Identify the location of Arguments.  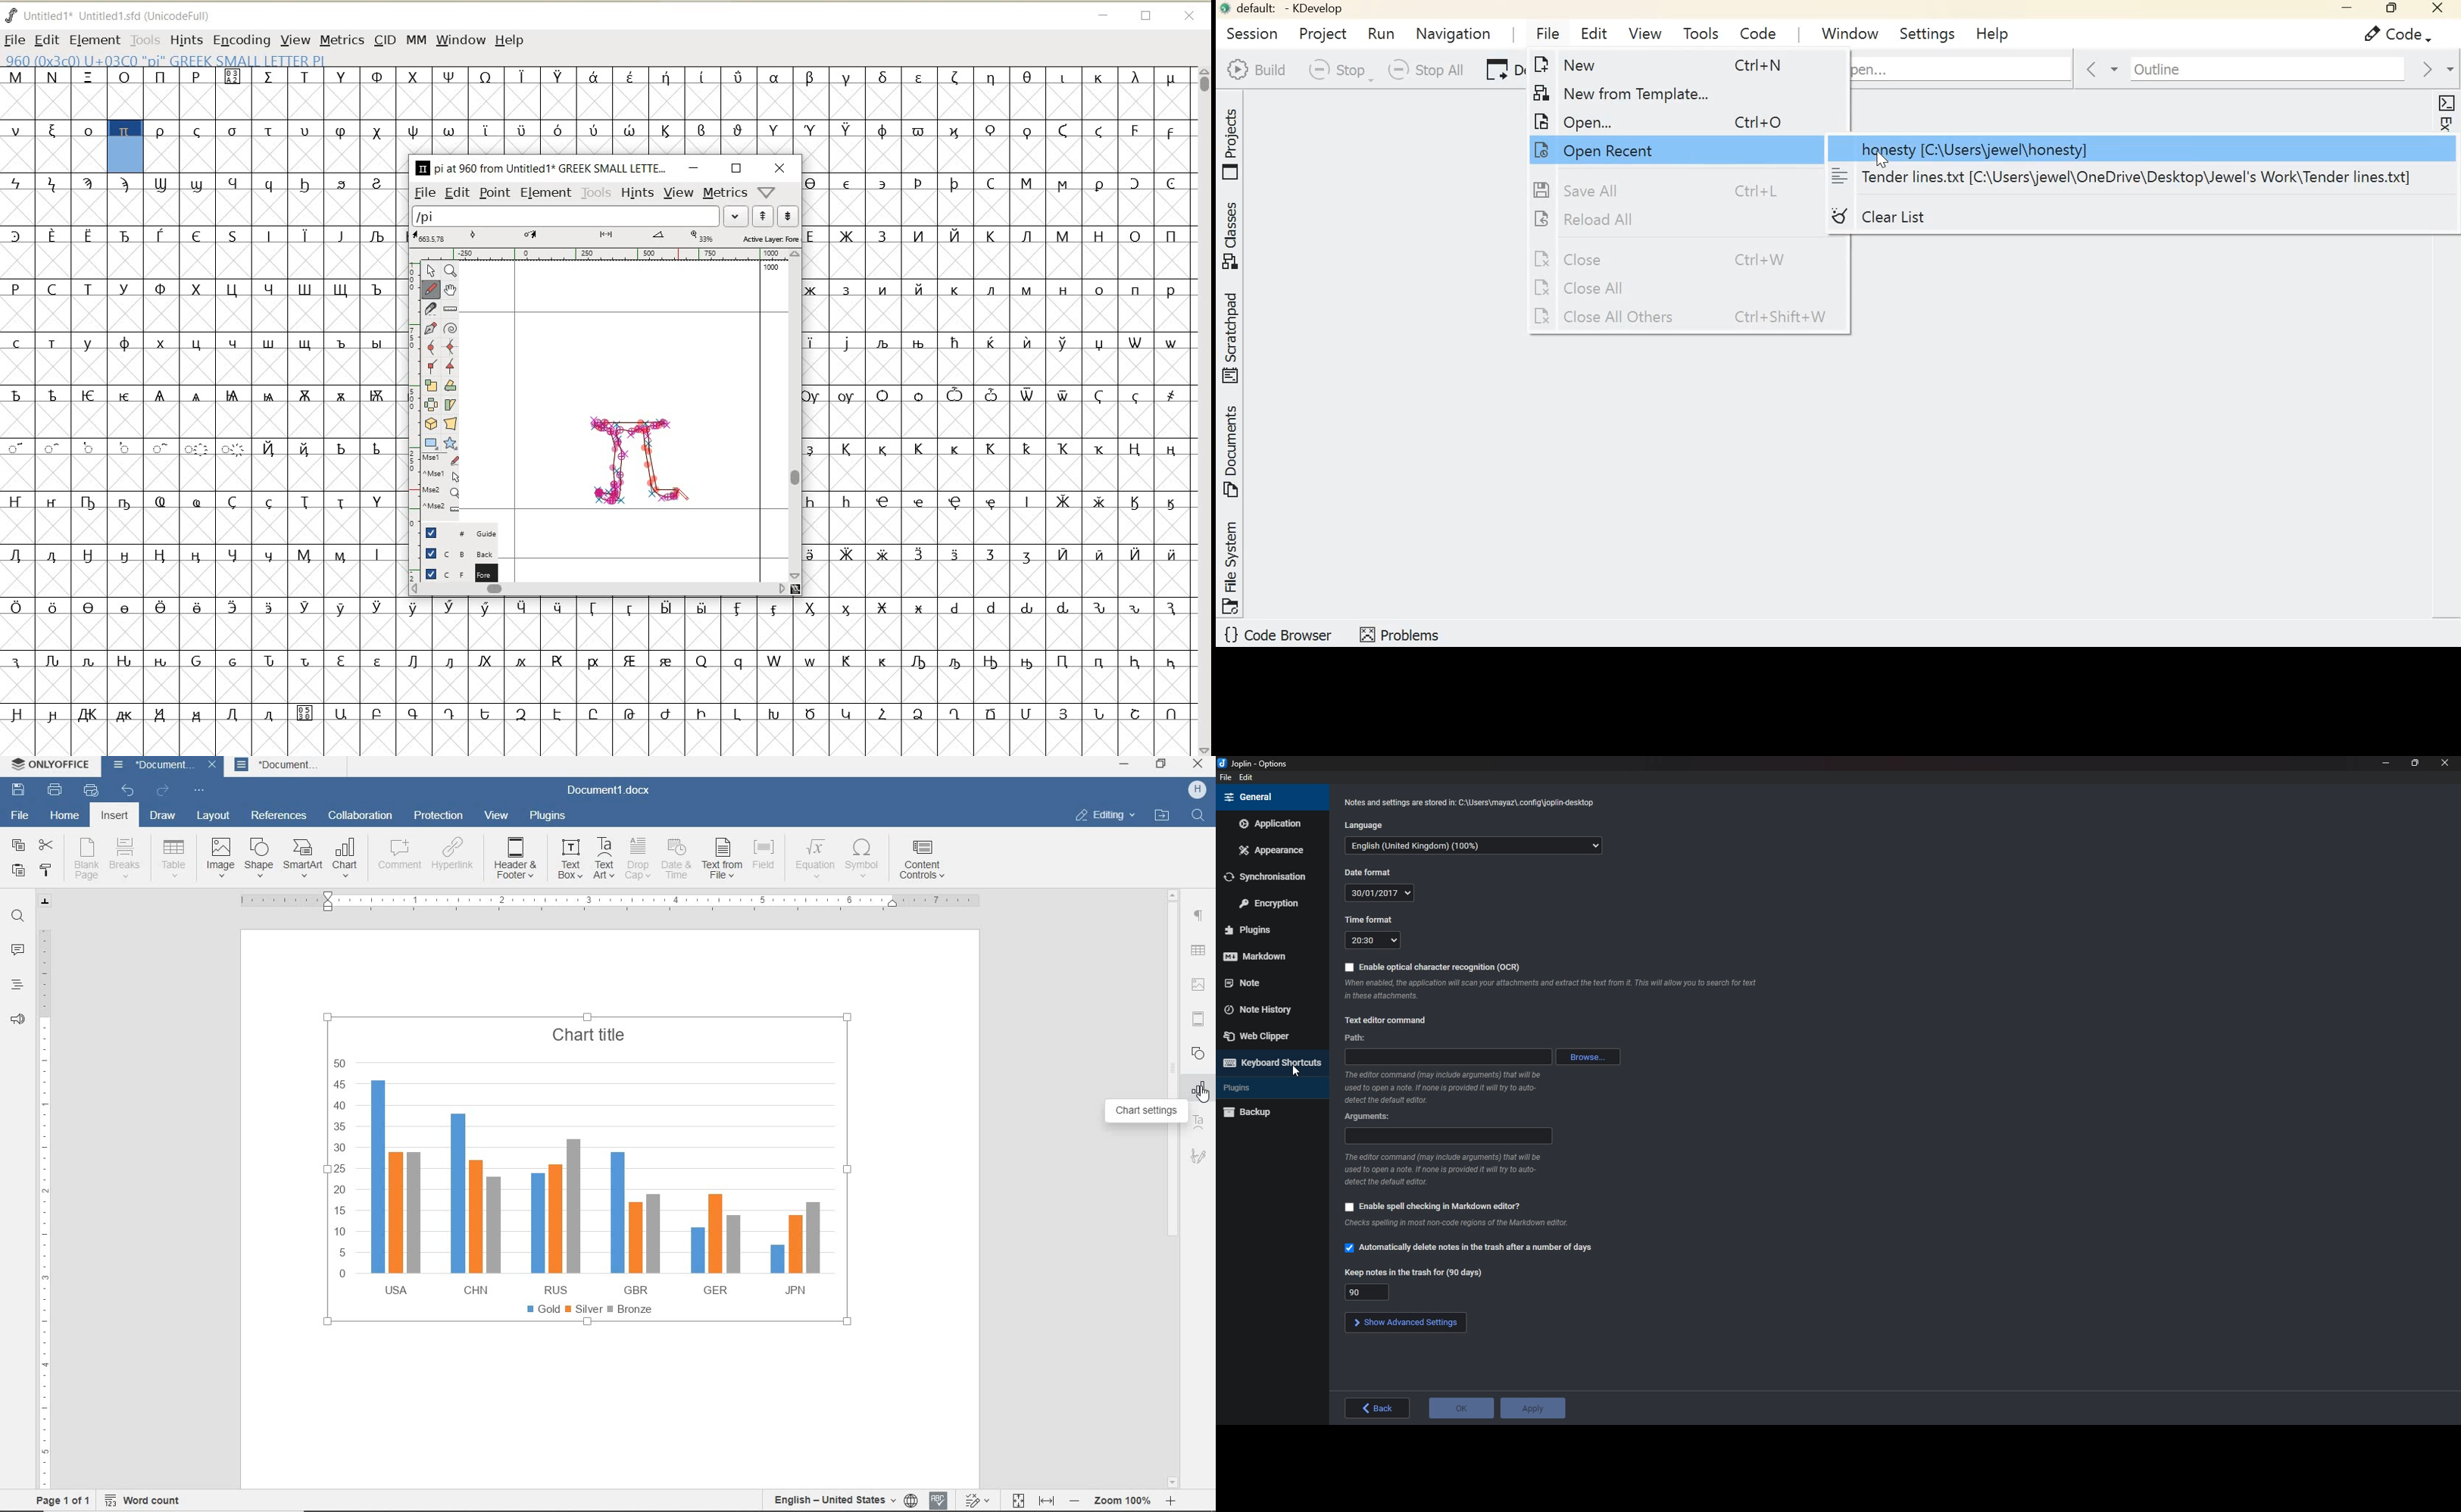
(1372, 1118).